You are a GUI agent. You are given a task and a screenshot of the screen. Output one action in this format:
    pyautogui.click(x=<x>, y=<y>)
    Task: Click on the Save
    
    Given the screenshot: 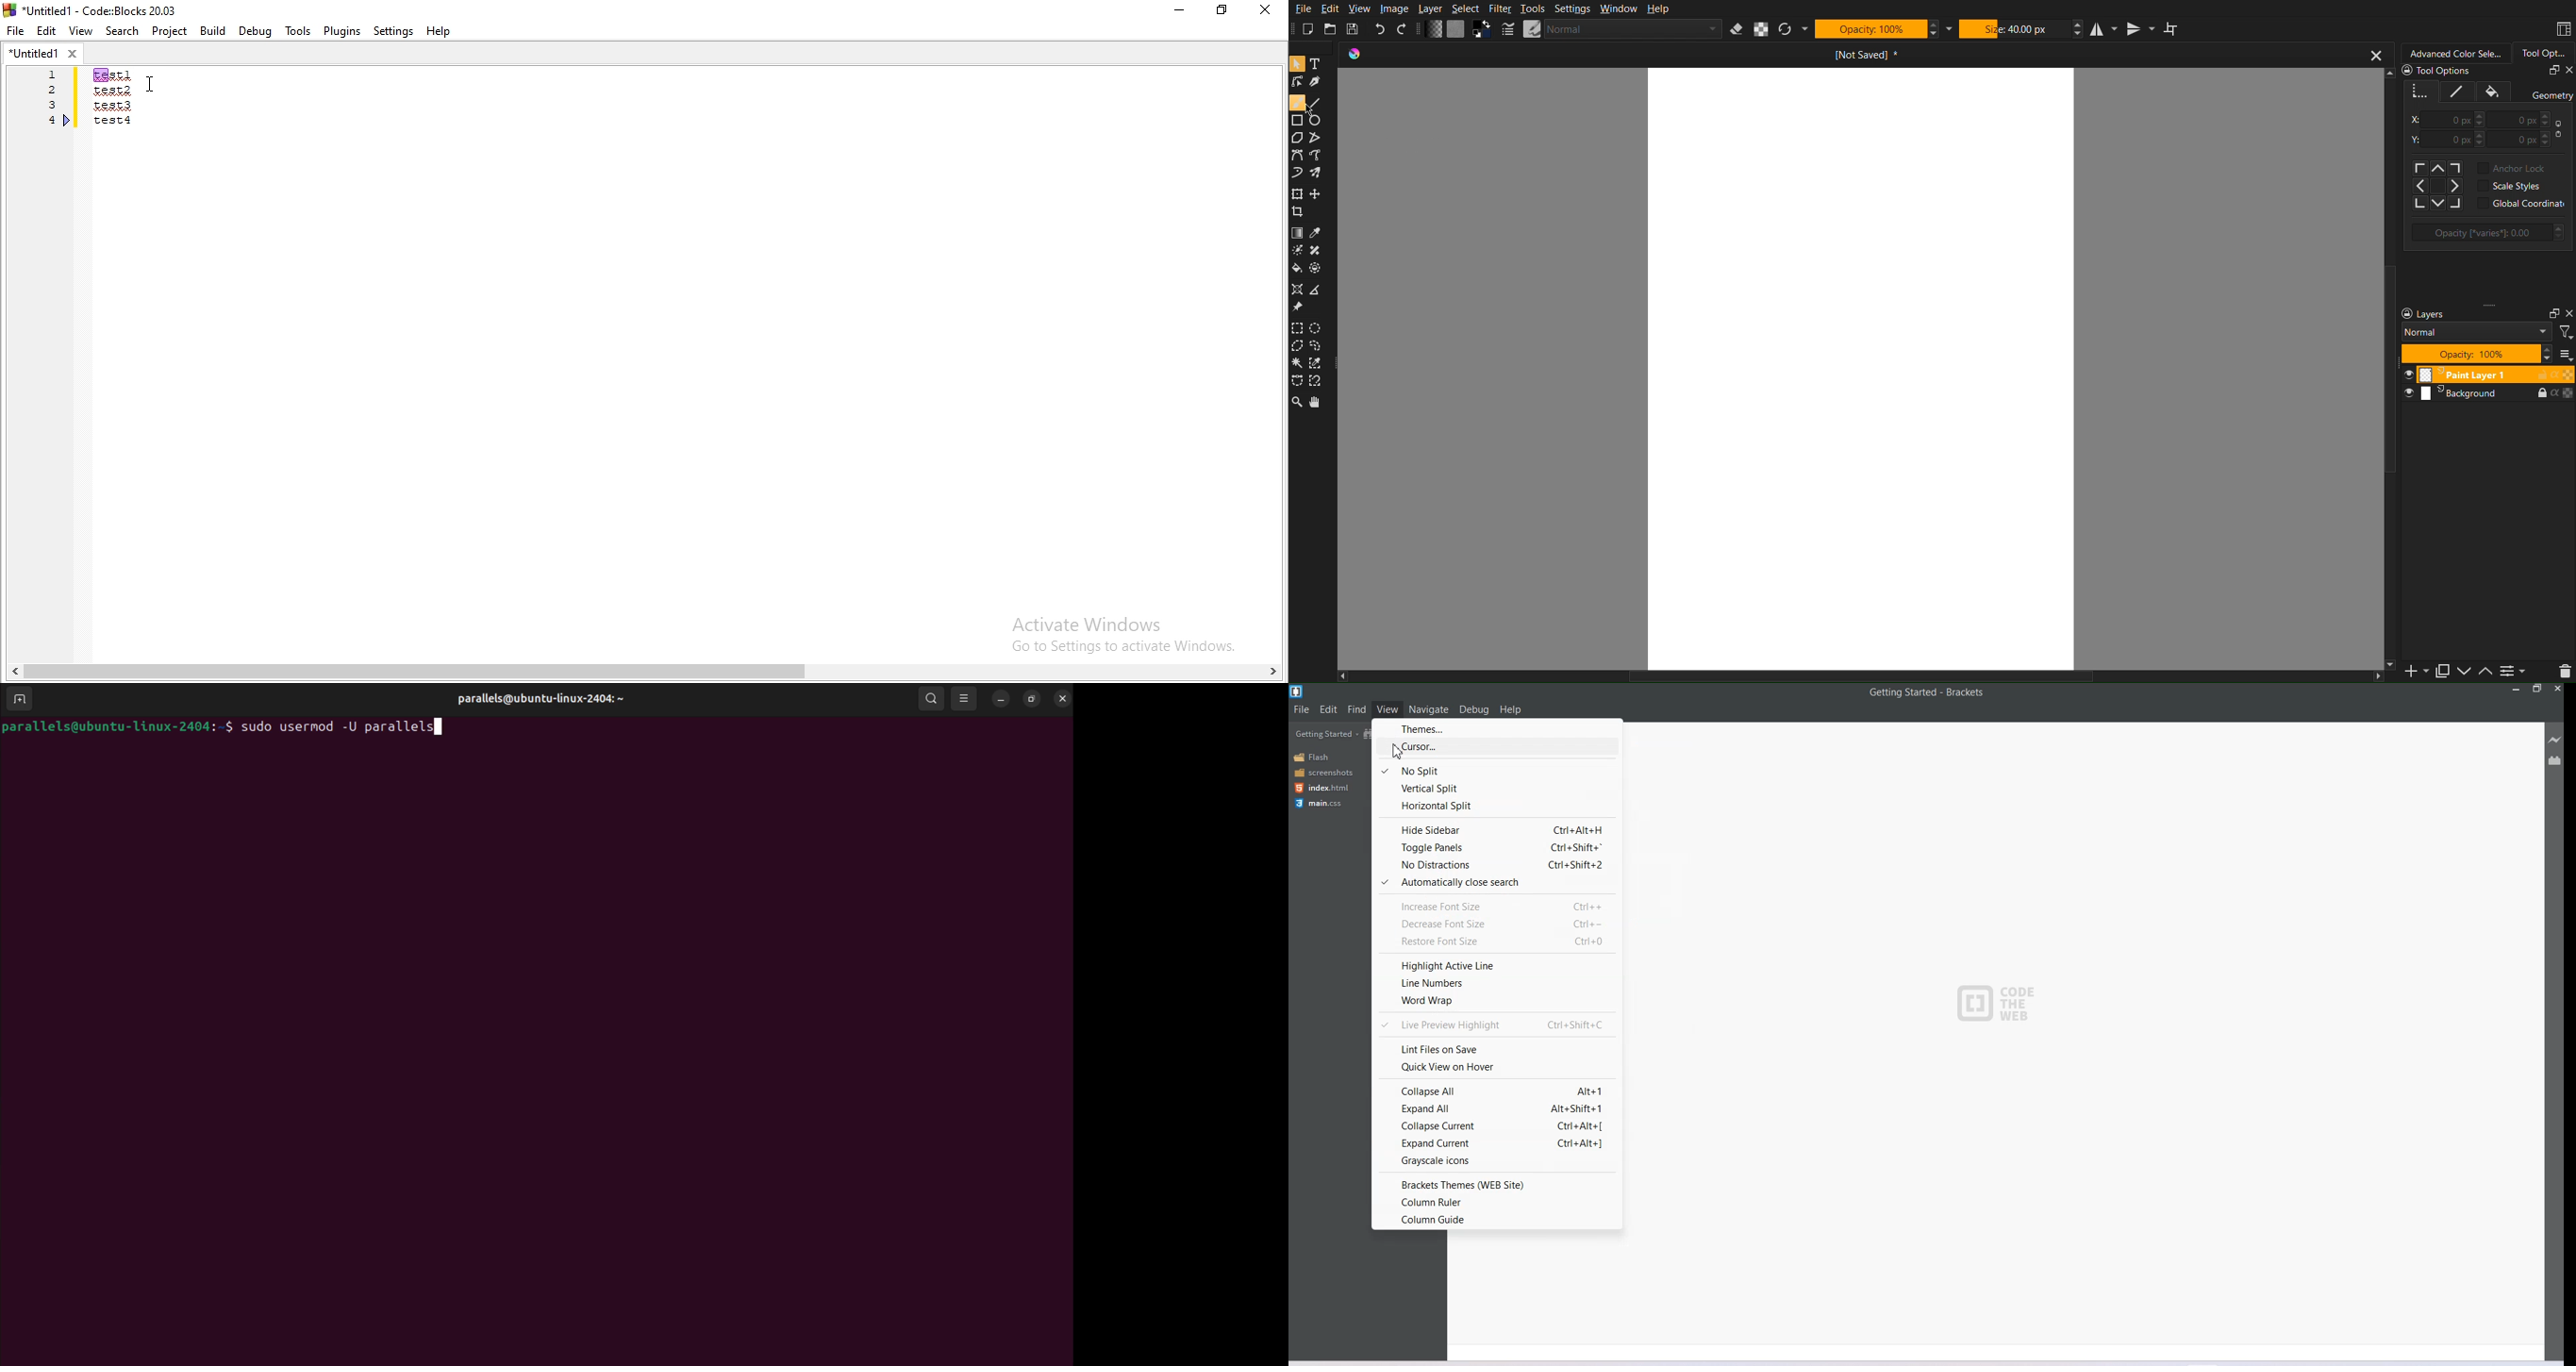 What is the action you would take?
    pyautogui.click(x=1354, y=28)
    